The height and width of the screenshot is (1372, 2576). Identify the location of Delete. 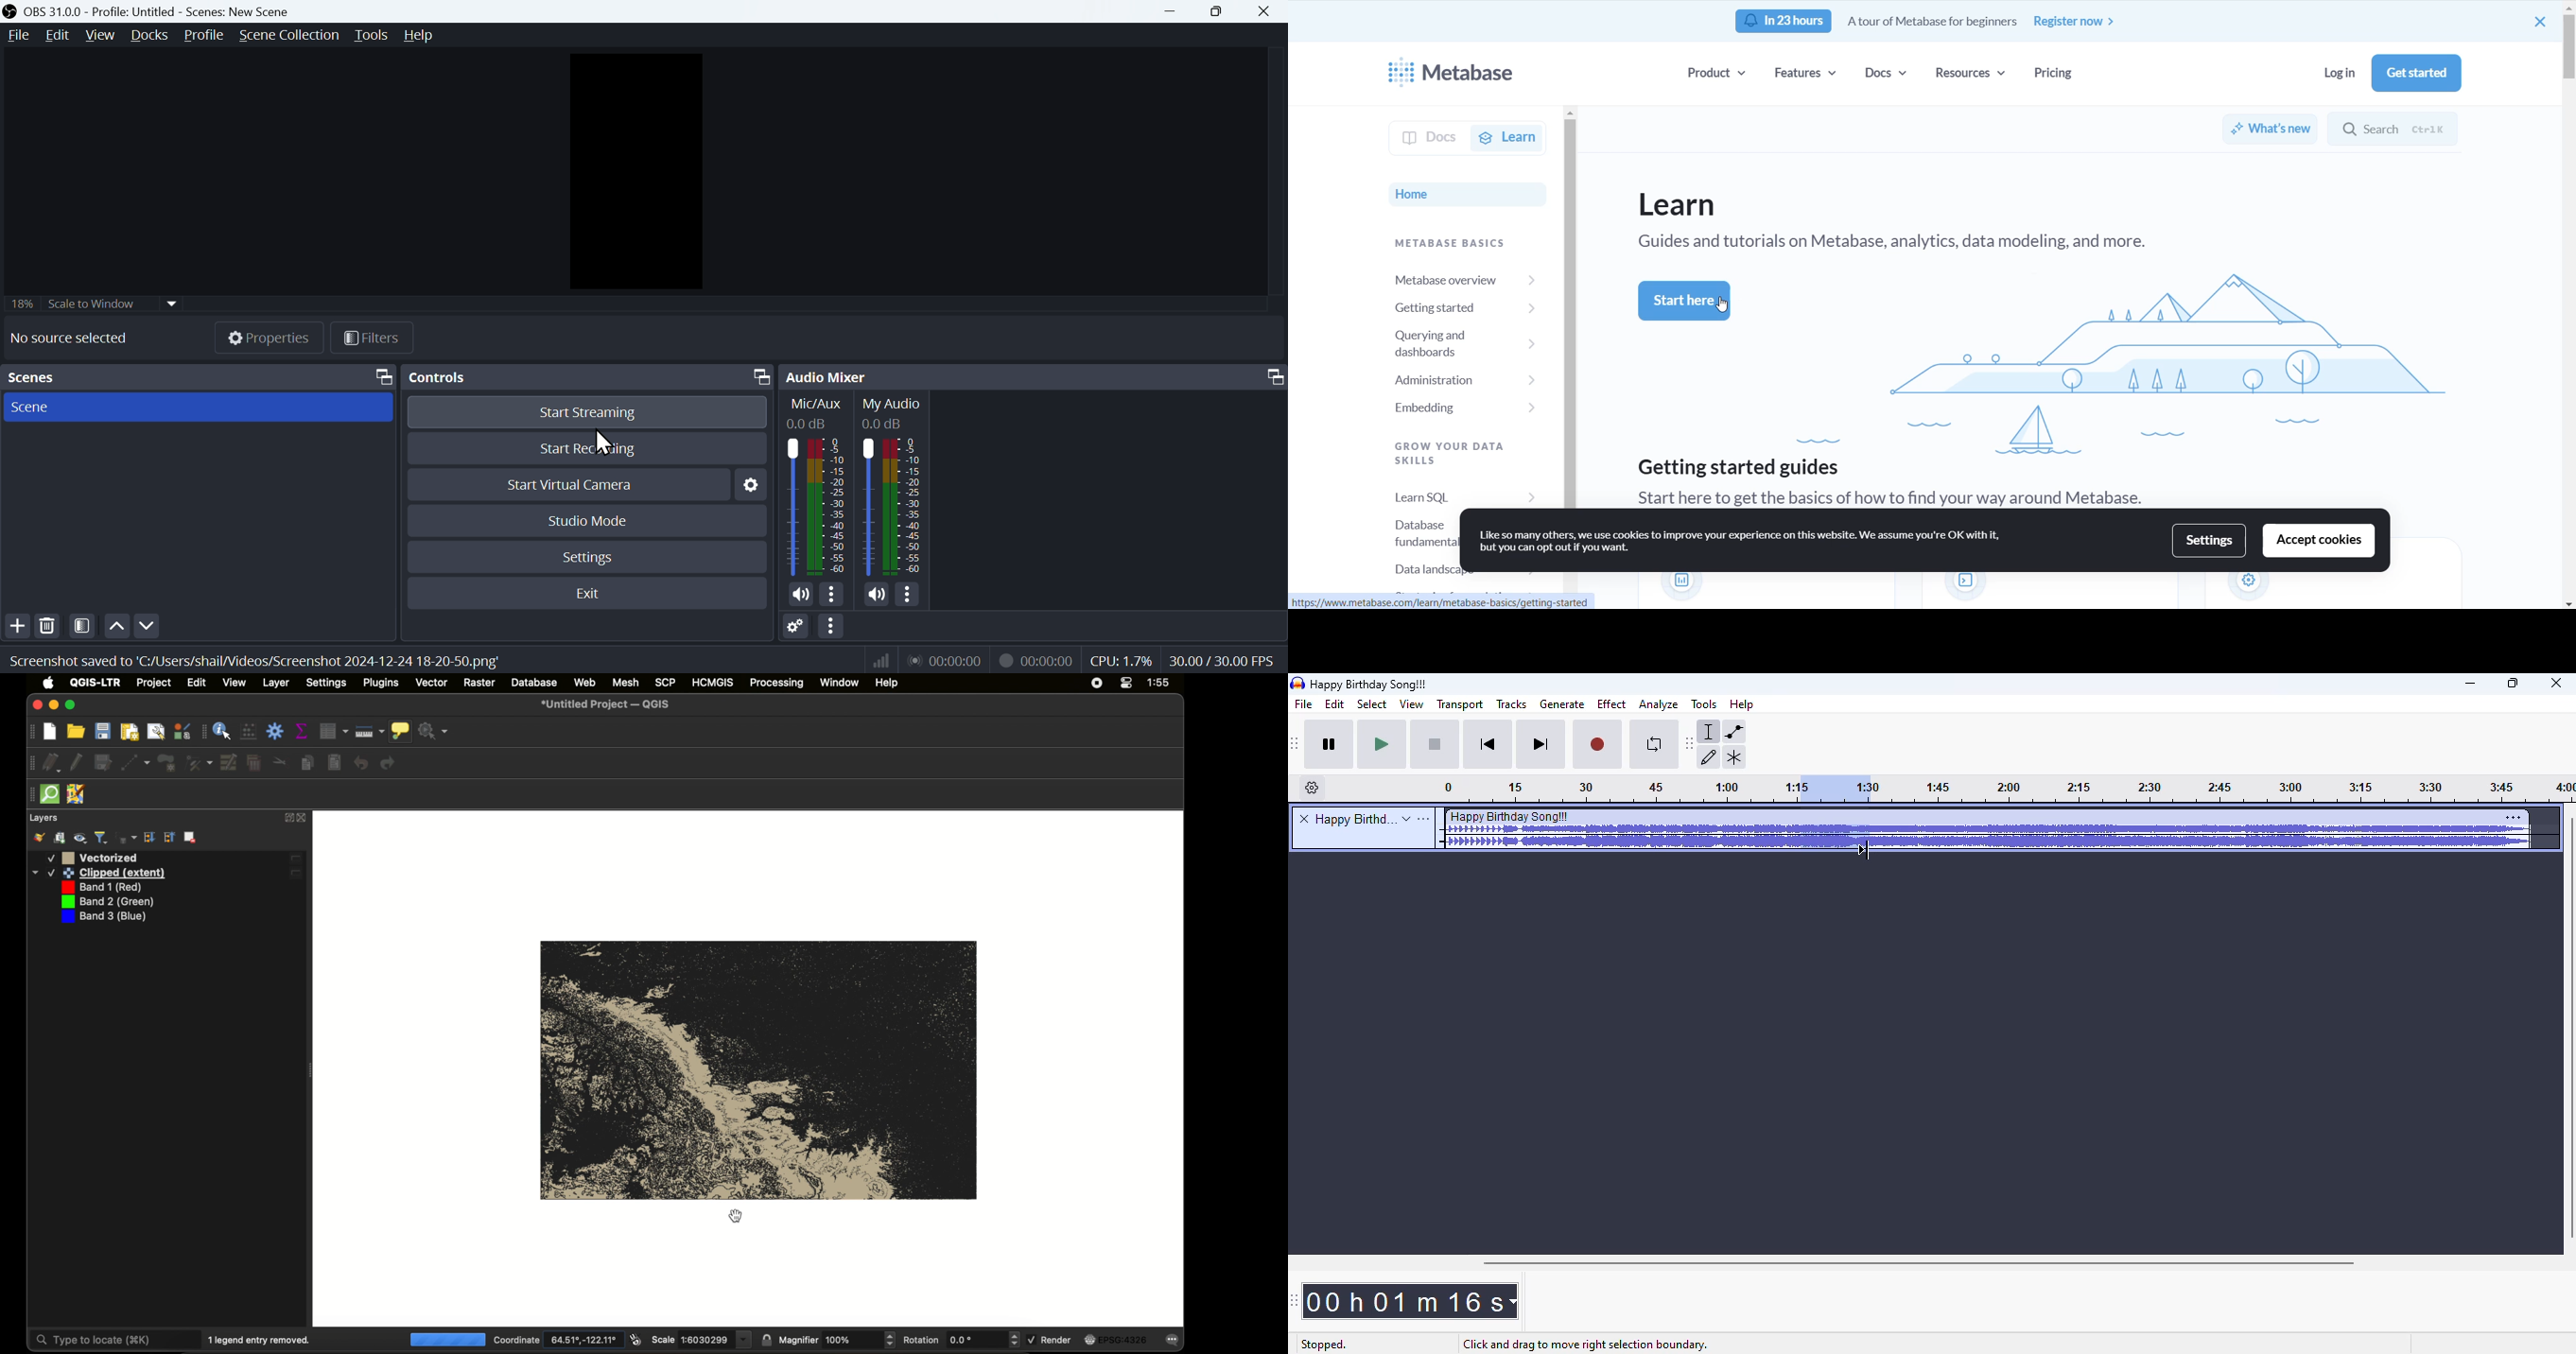
(47, 626).